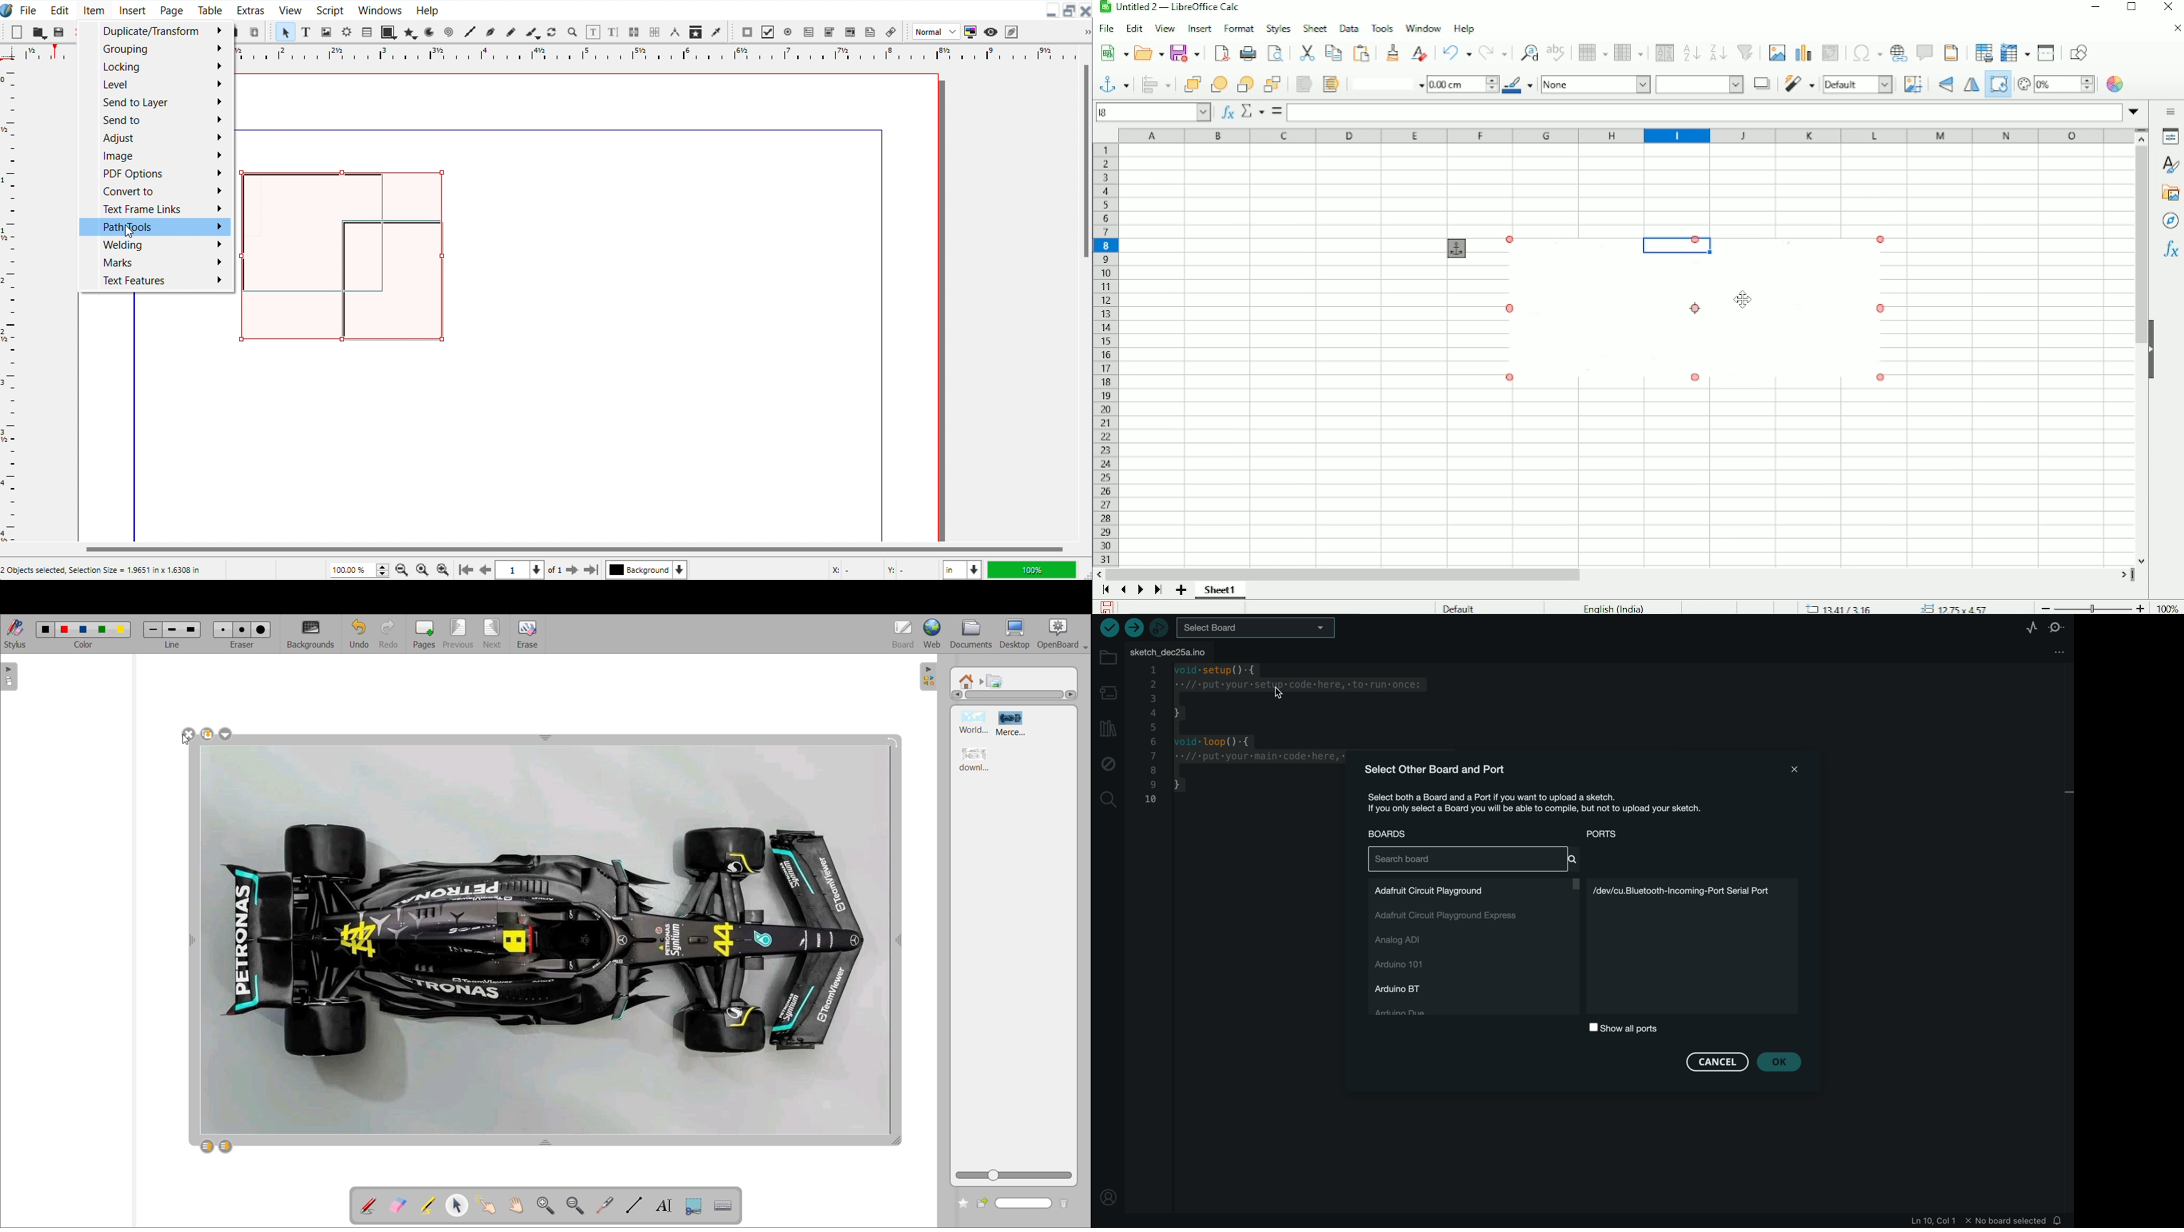 Image resolution: width=2184 pixels, height=1232 pixels. I want to click on Eye dropper, so click(717, 31).